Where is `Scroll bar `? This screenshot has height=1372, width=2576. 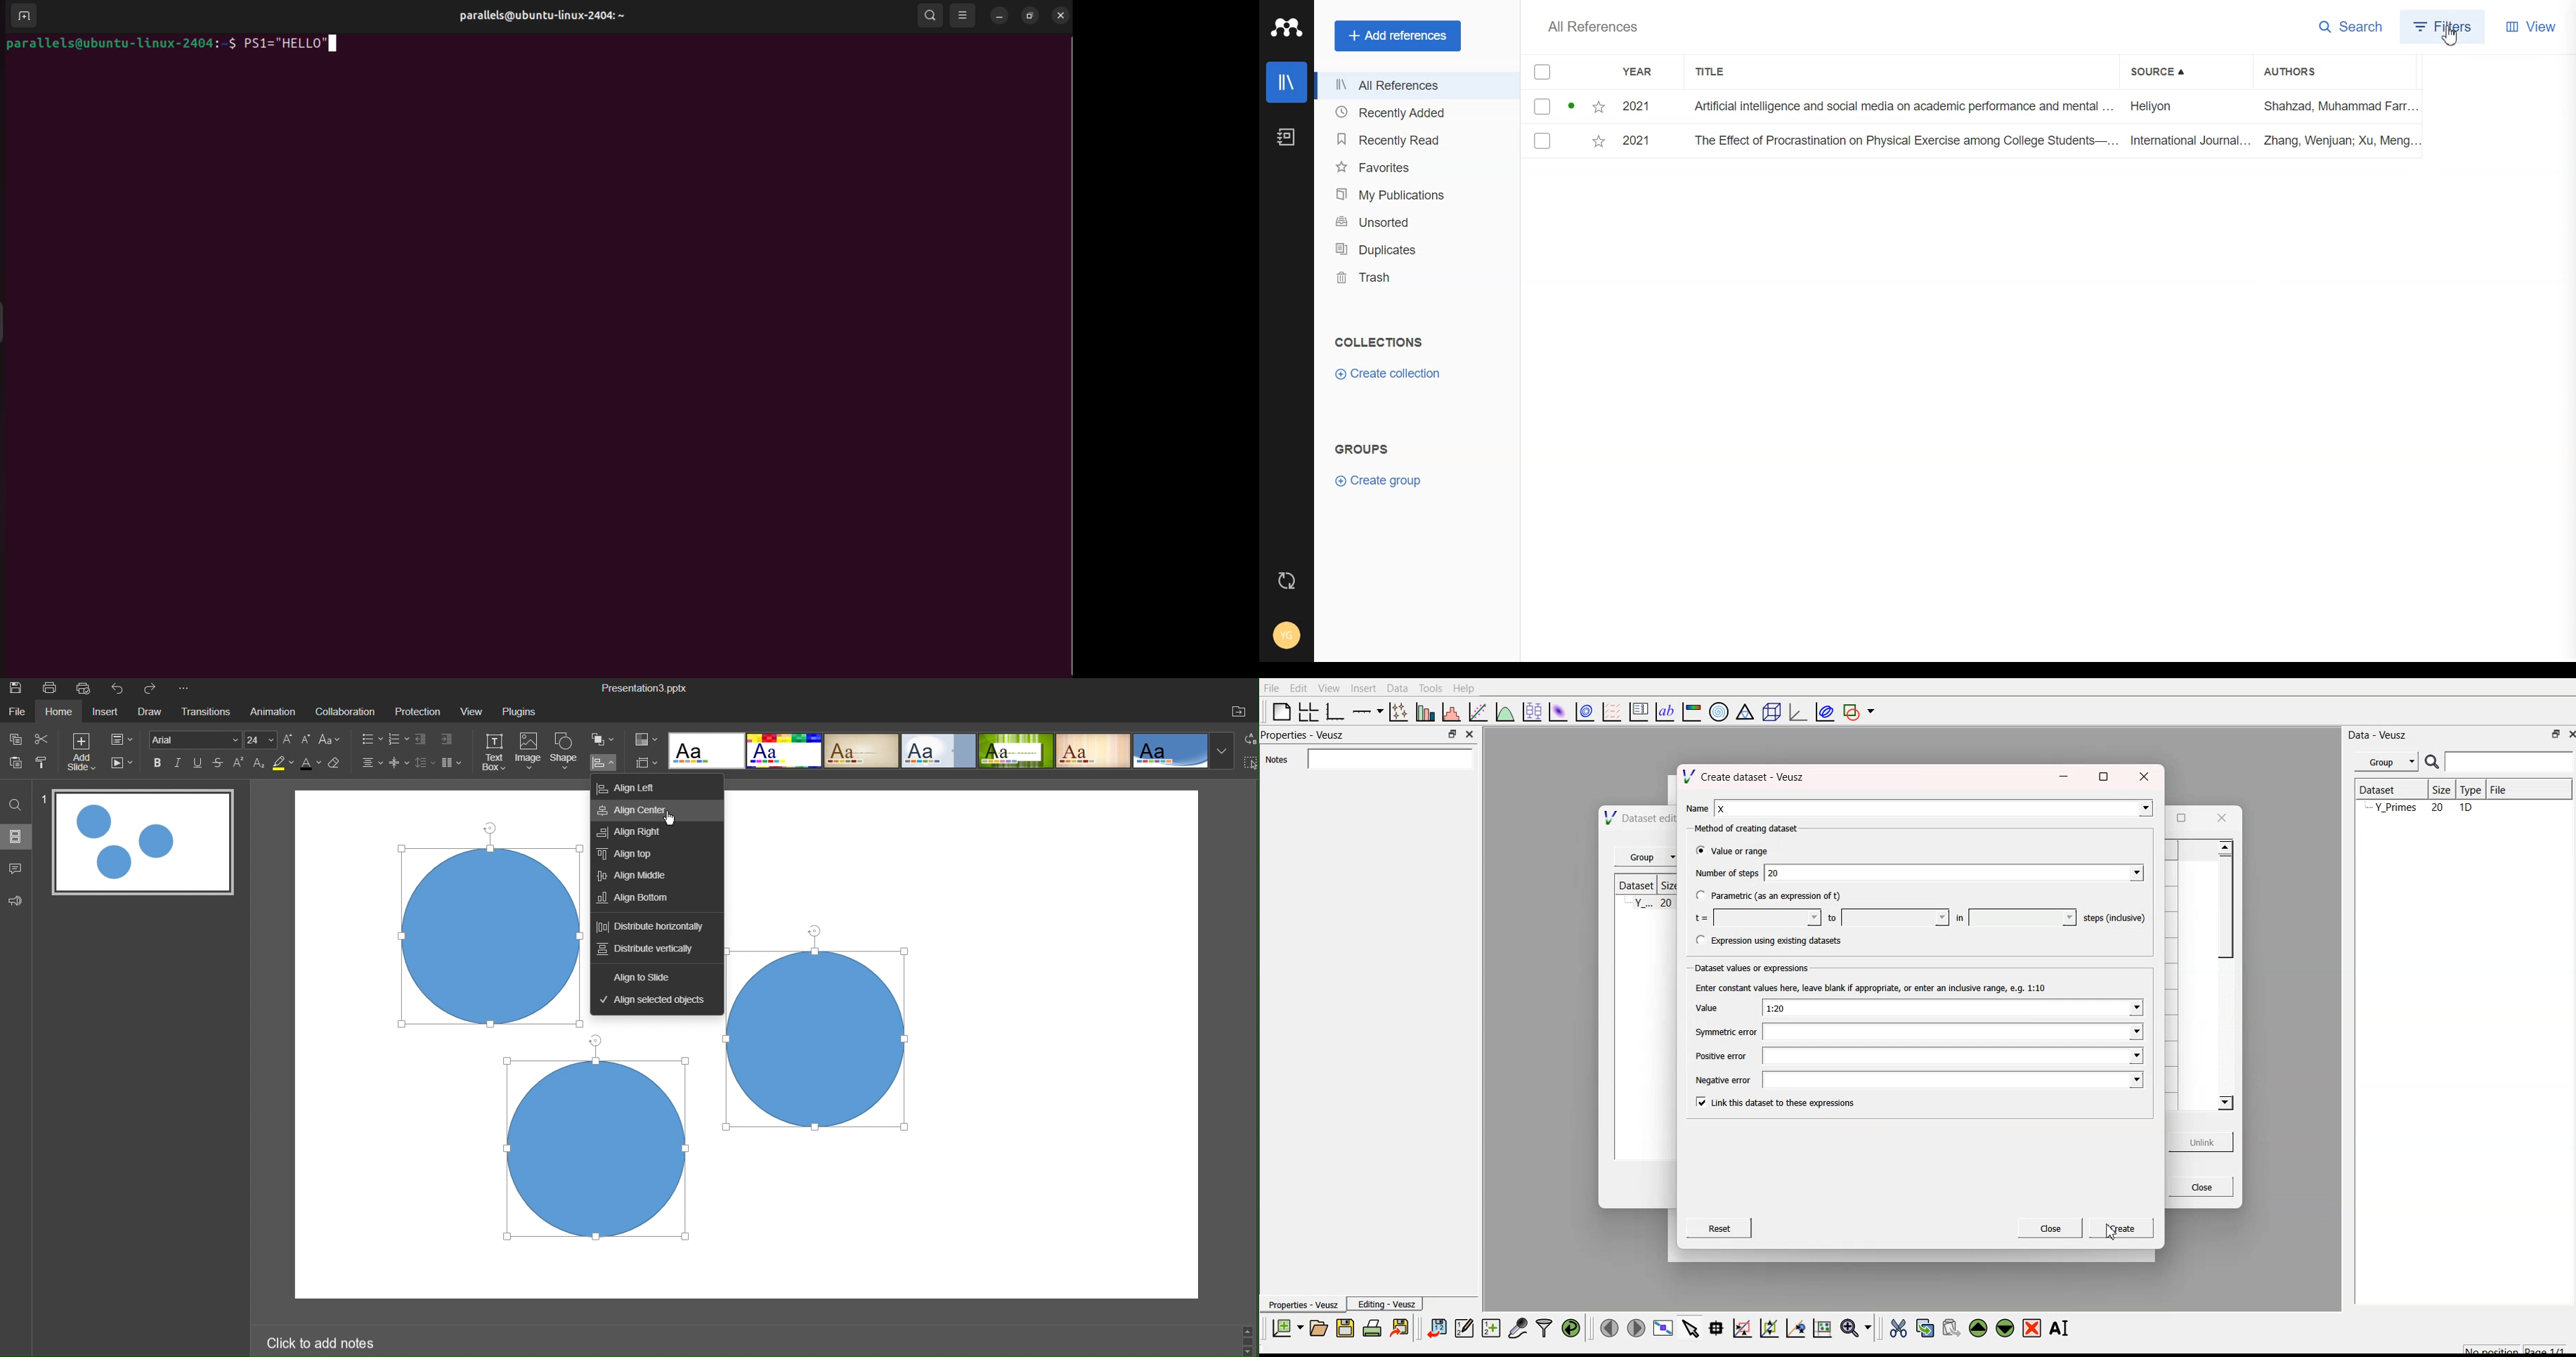 Scroll bar  is located at coordinates (1247, 1340).